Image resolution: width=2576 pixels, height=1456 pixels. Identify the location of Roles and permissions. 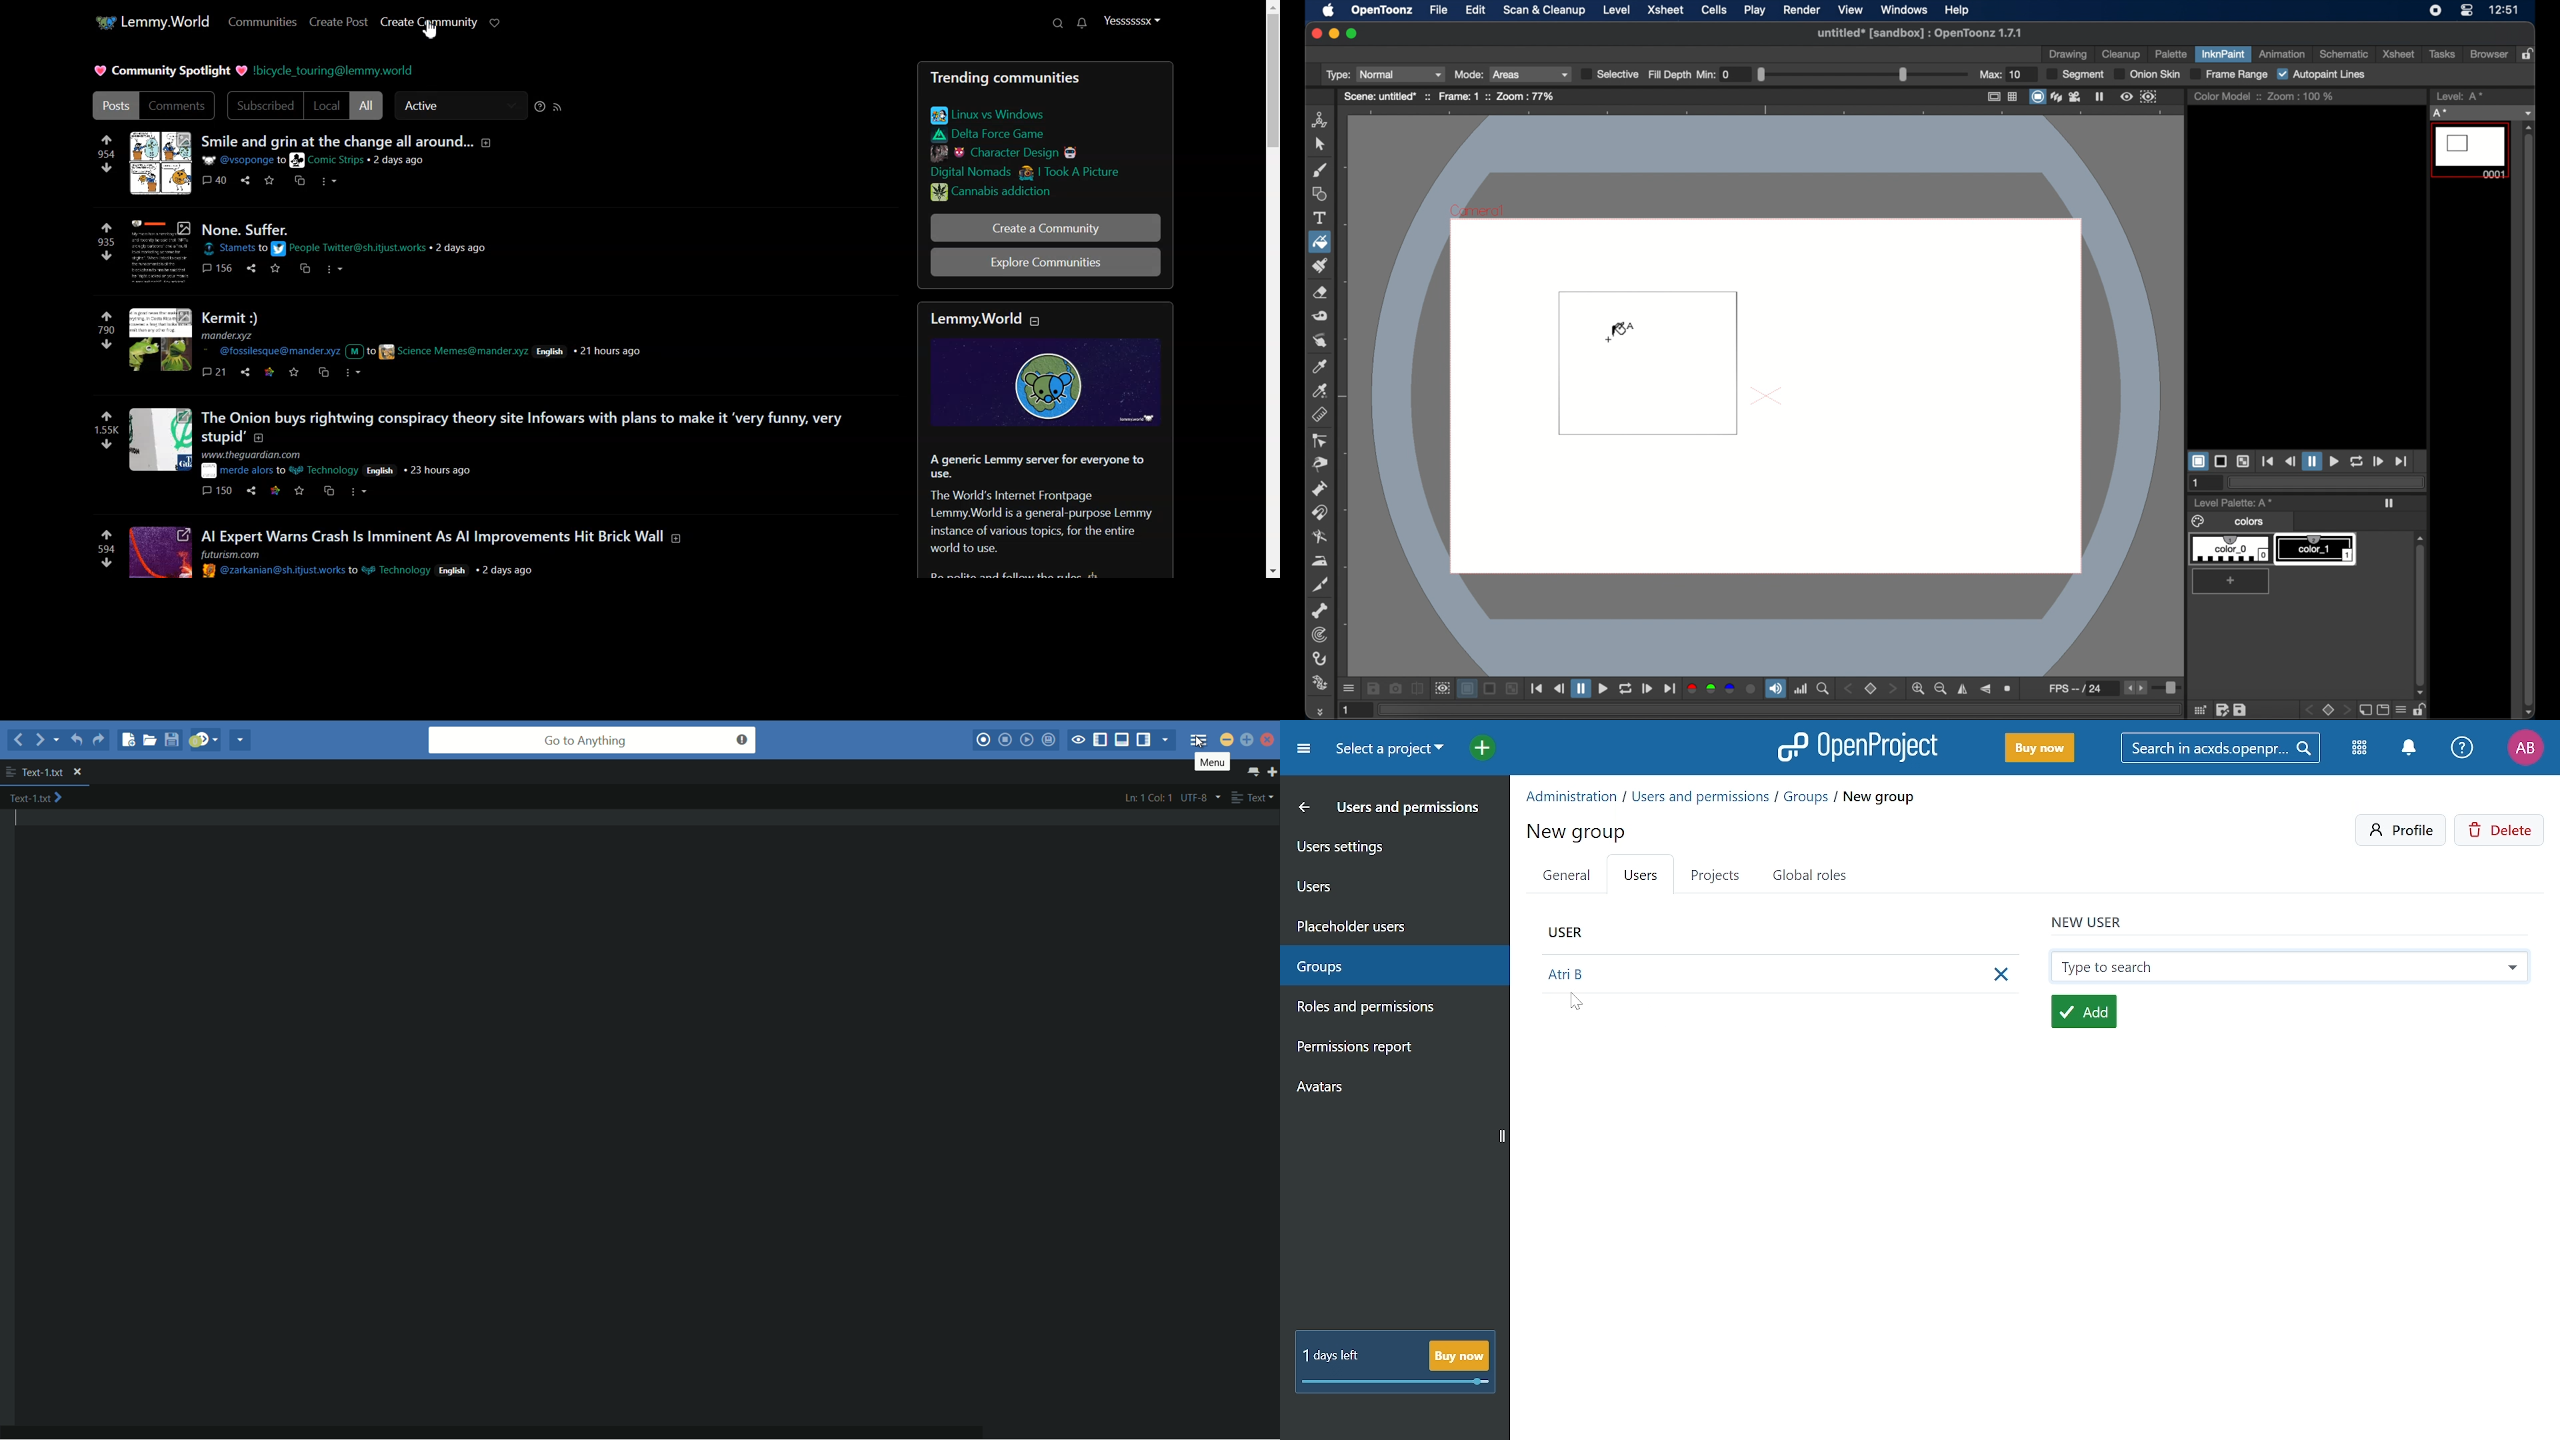
(1383, 1009).